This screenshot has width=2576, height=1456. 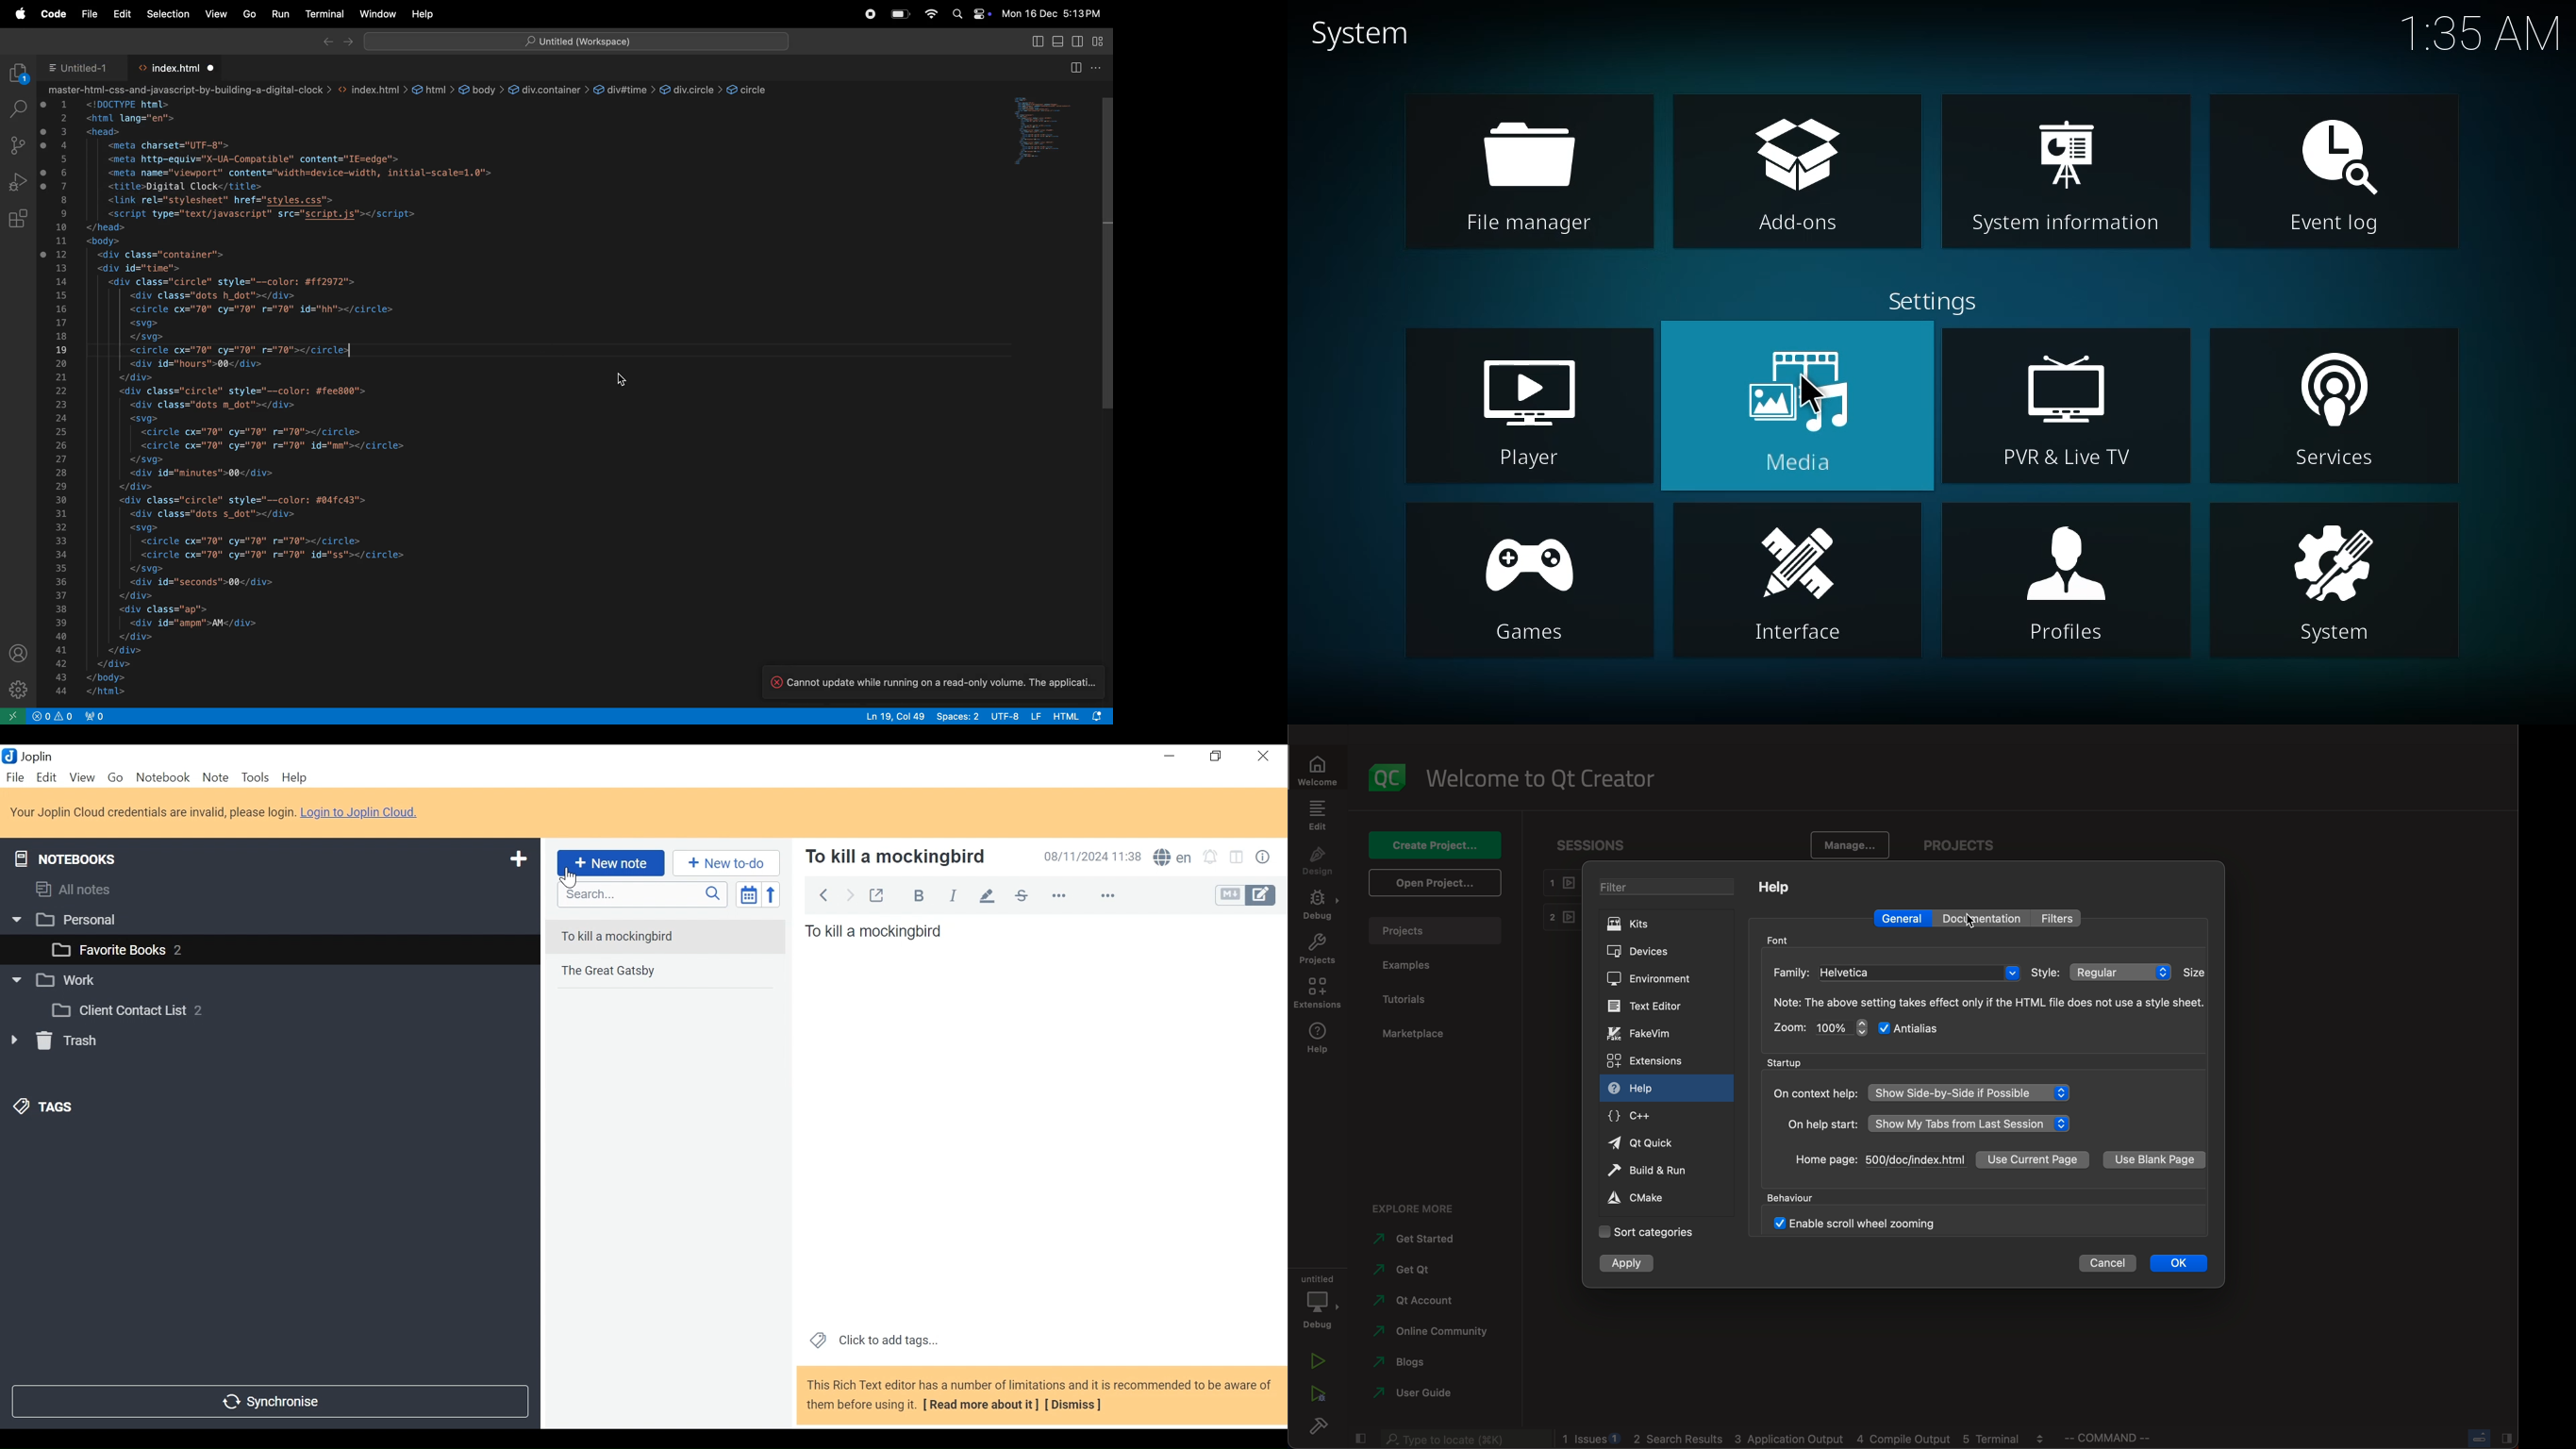 I want to click on index title- untitled workspace, so click(x=577, y=39).